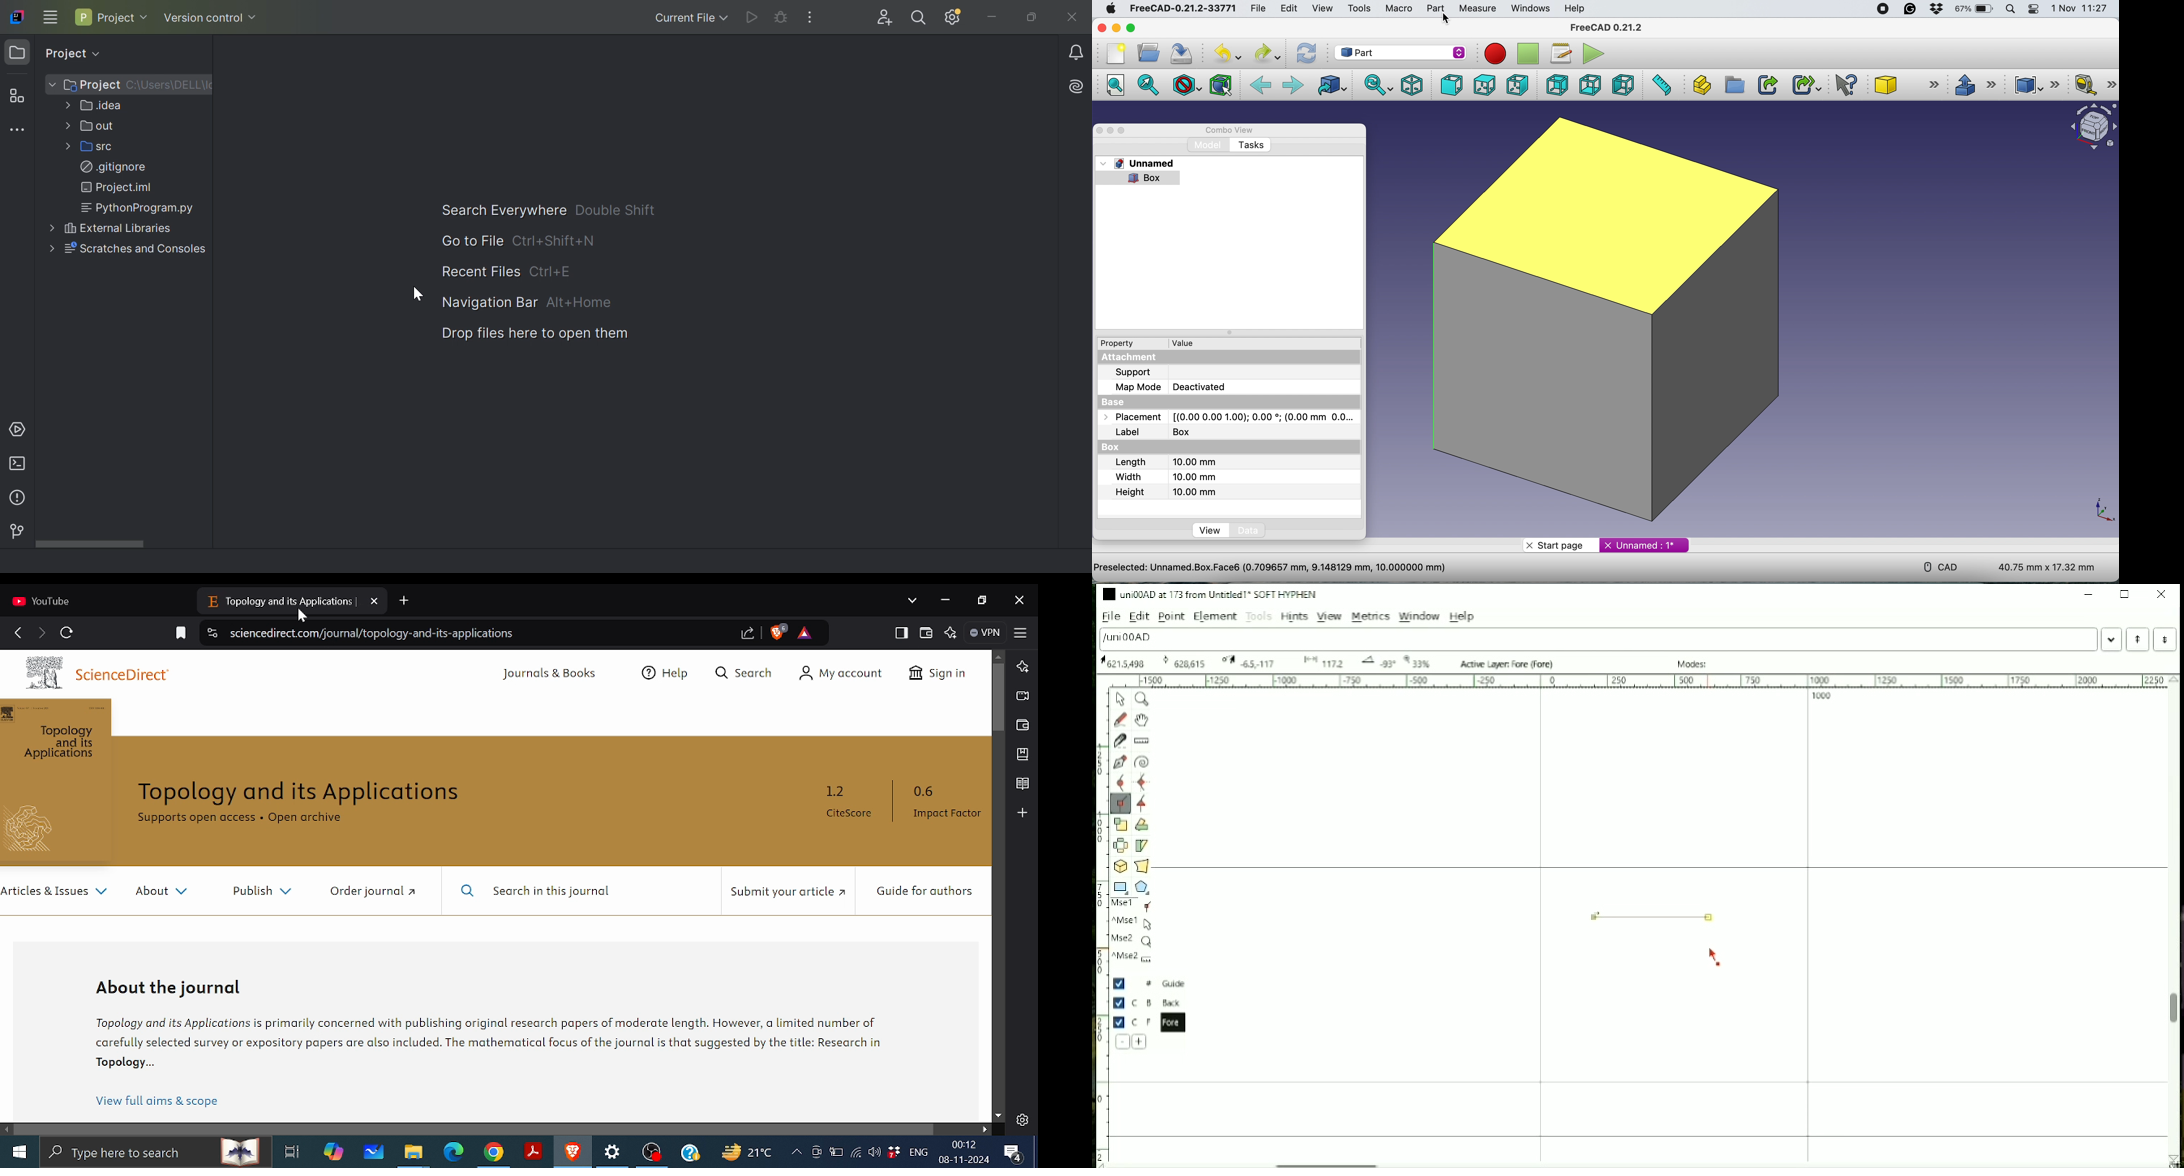 The height and width of the screenshot is (1176, 2184). Describe the element at coordinates (1143, 741) in the screenshot. I see `Measure distance, angle between points` at that location.